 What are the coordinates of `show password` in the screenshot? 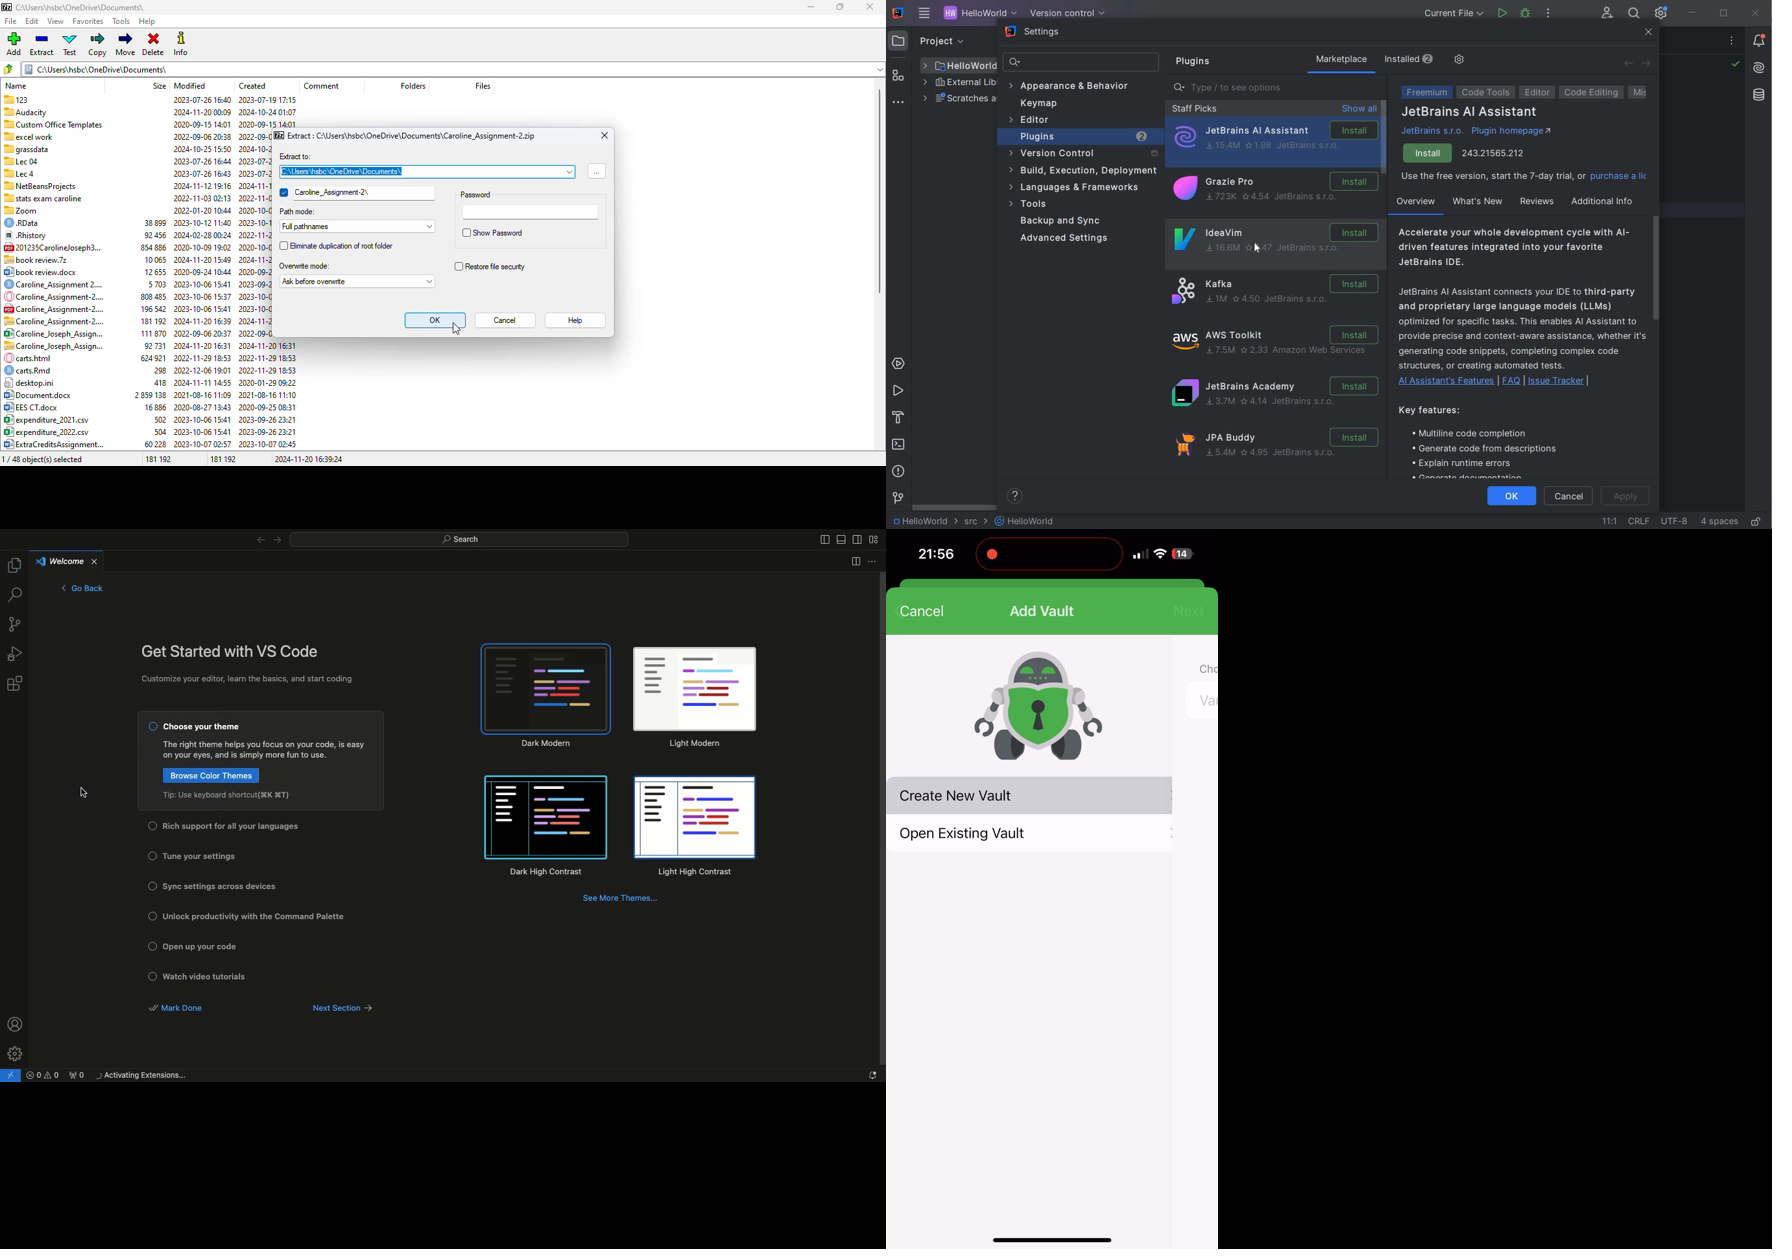 It's located at (494, 233).